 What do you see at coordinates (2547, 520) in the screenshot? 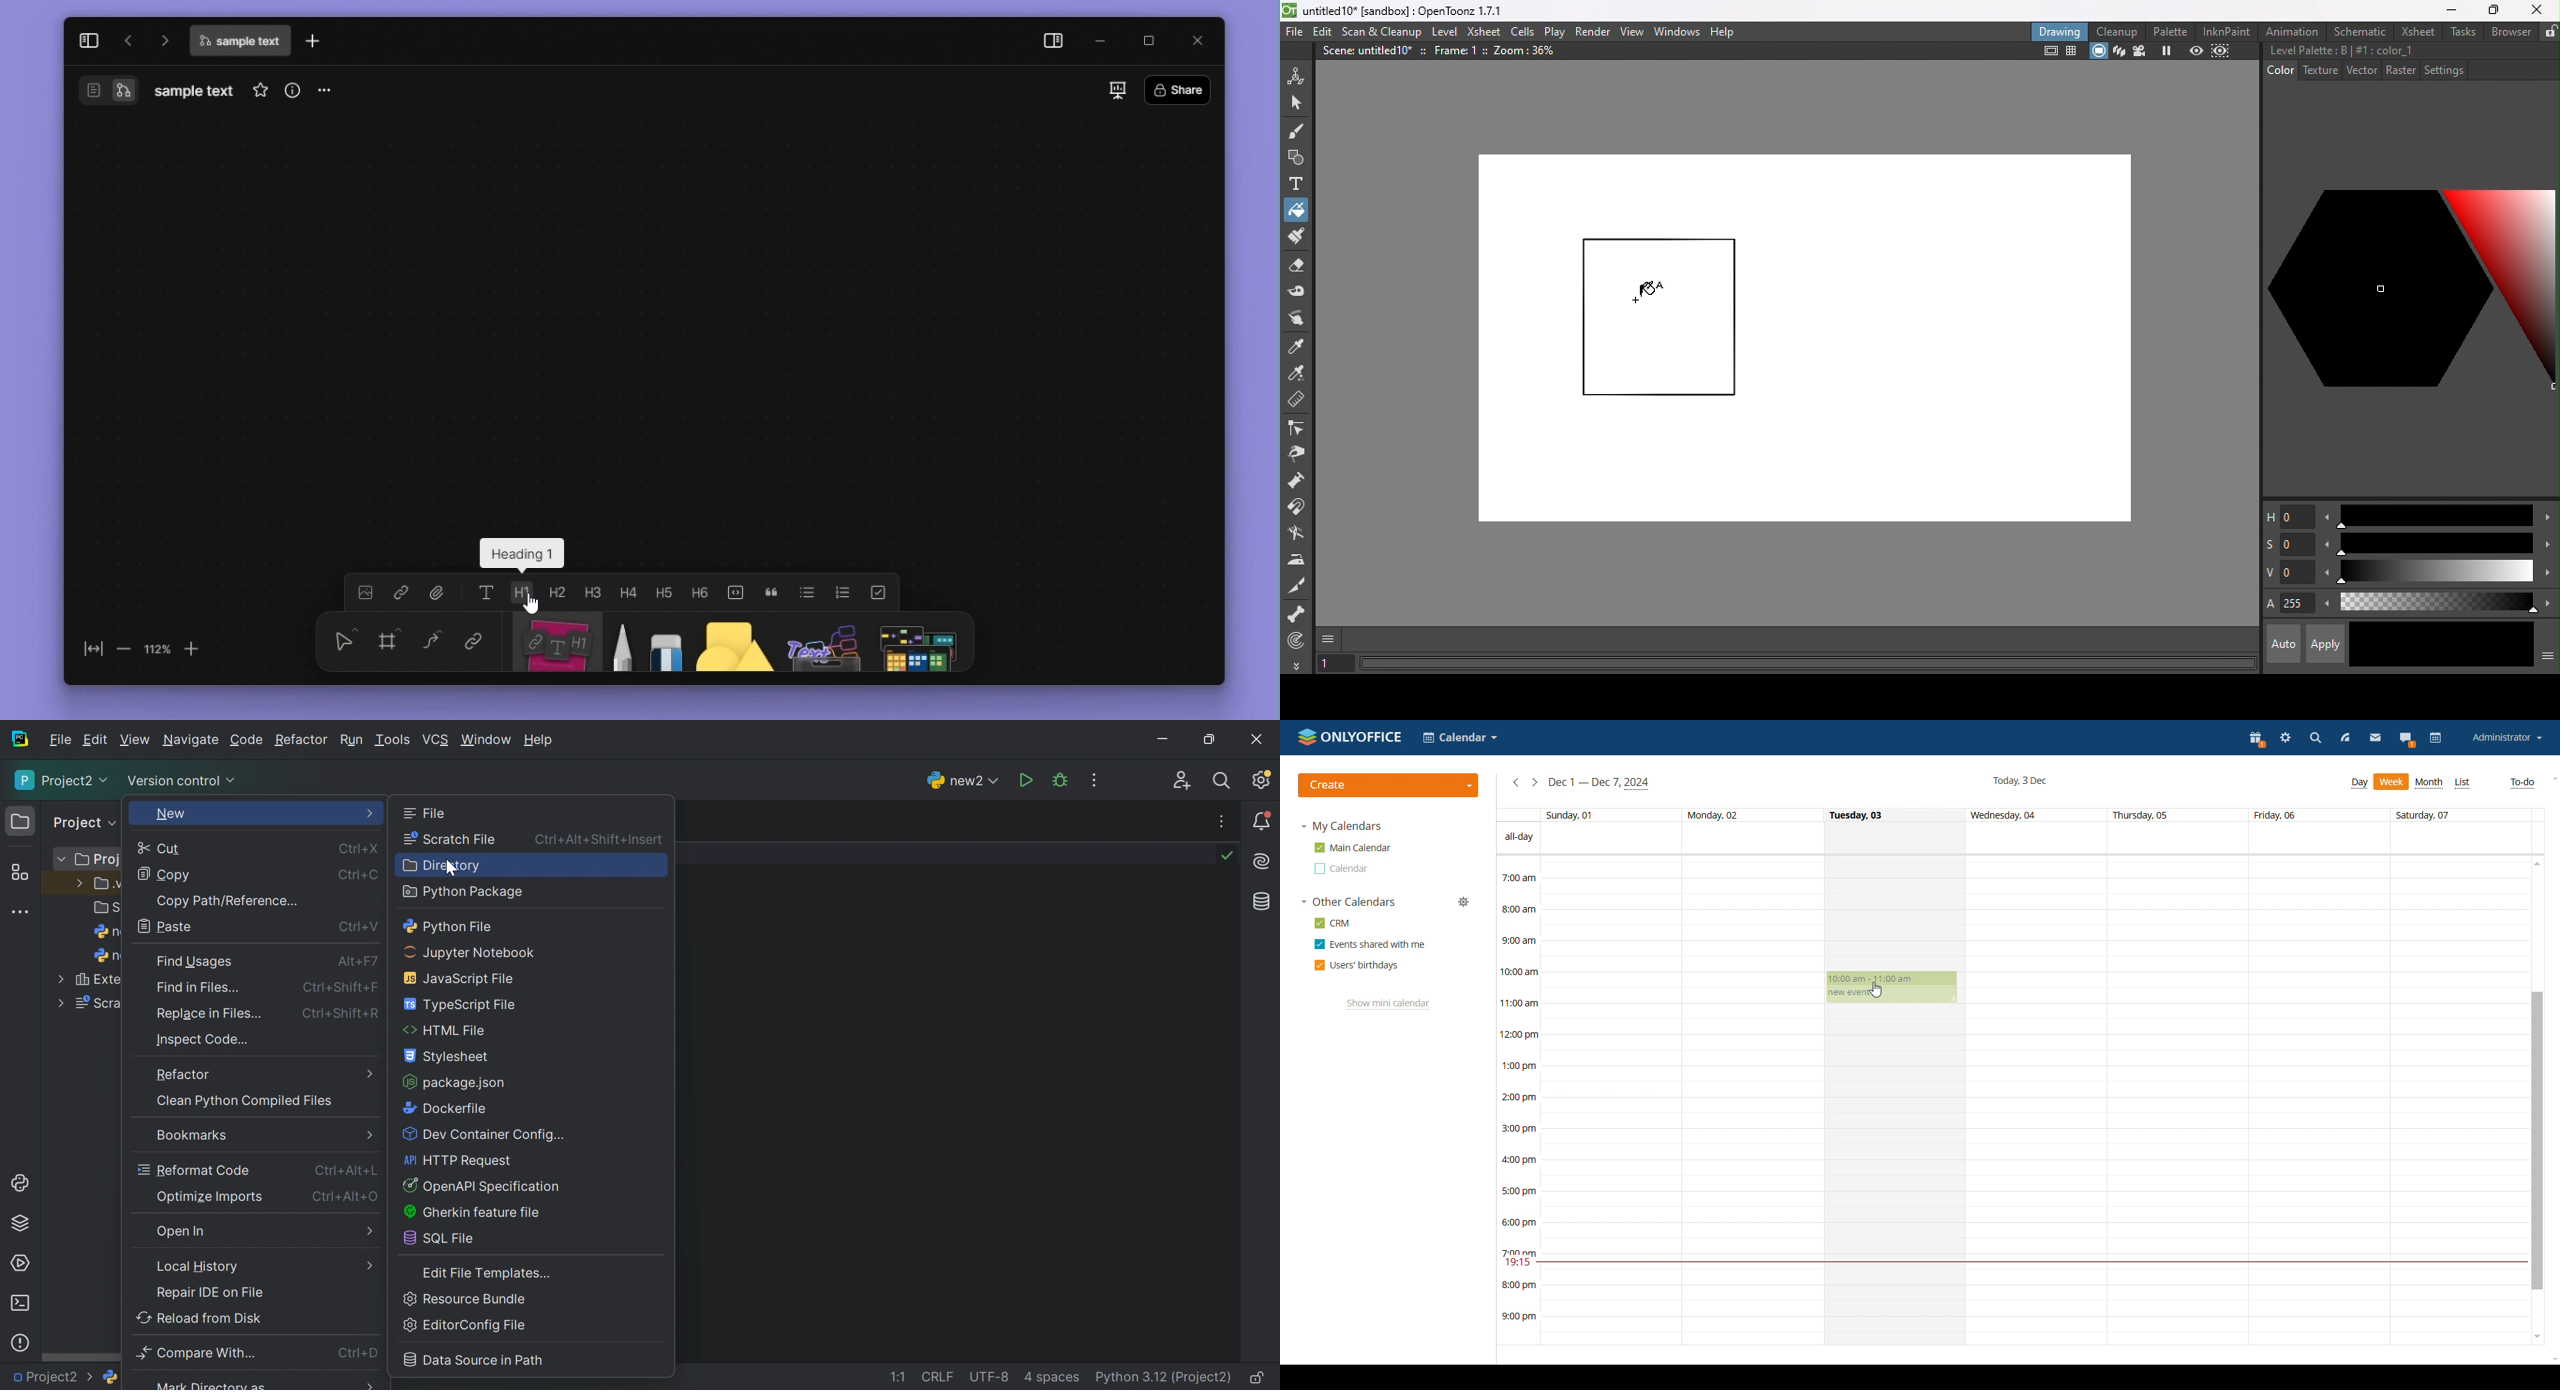
I see `Increase` at bounding box center [2547, 520].